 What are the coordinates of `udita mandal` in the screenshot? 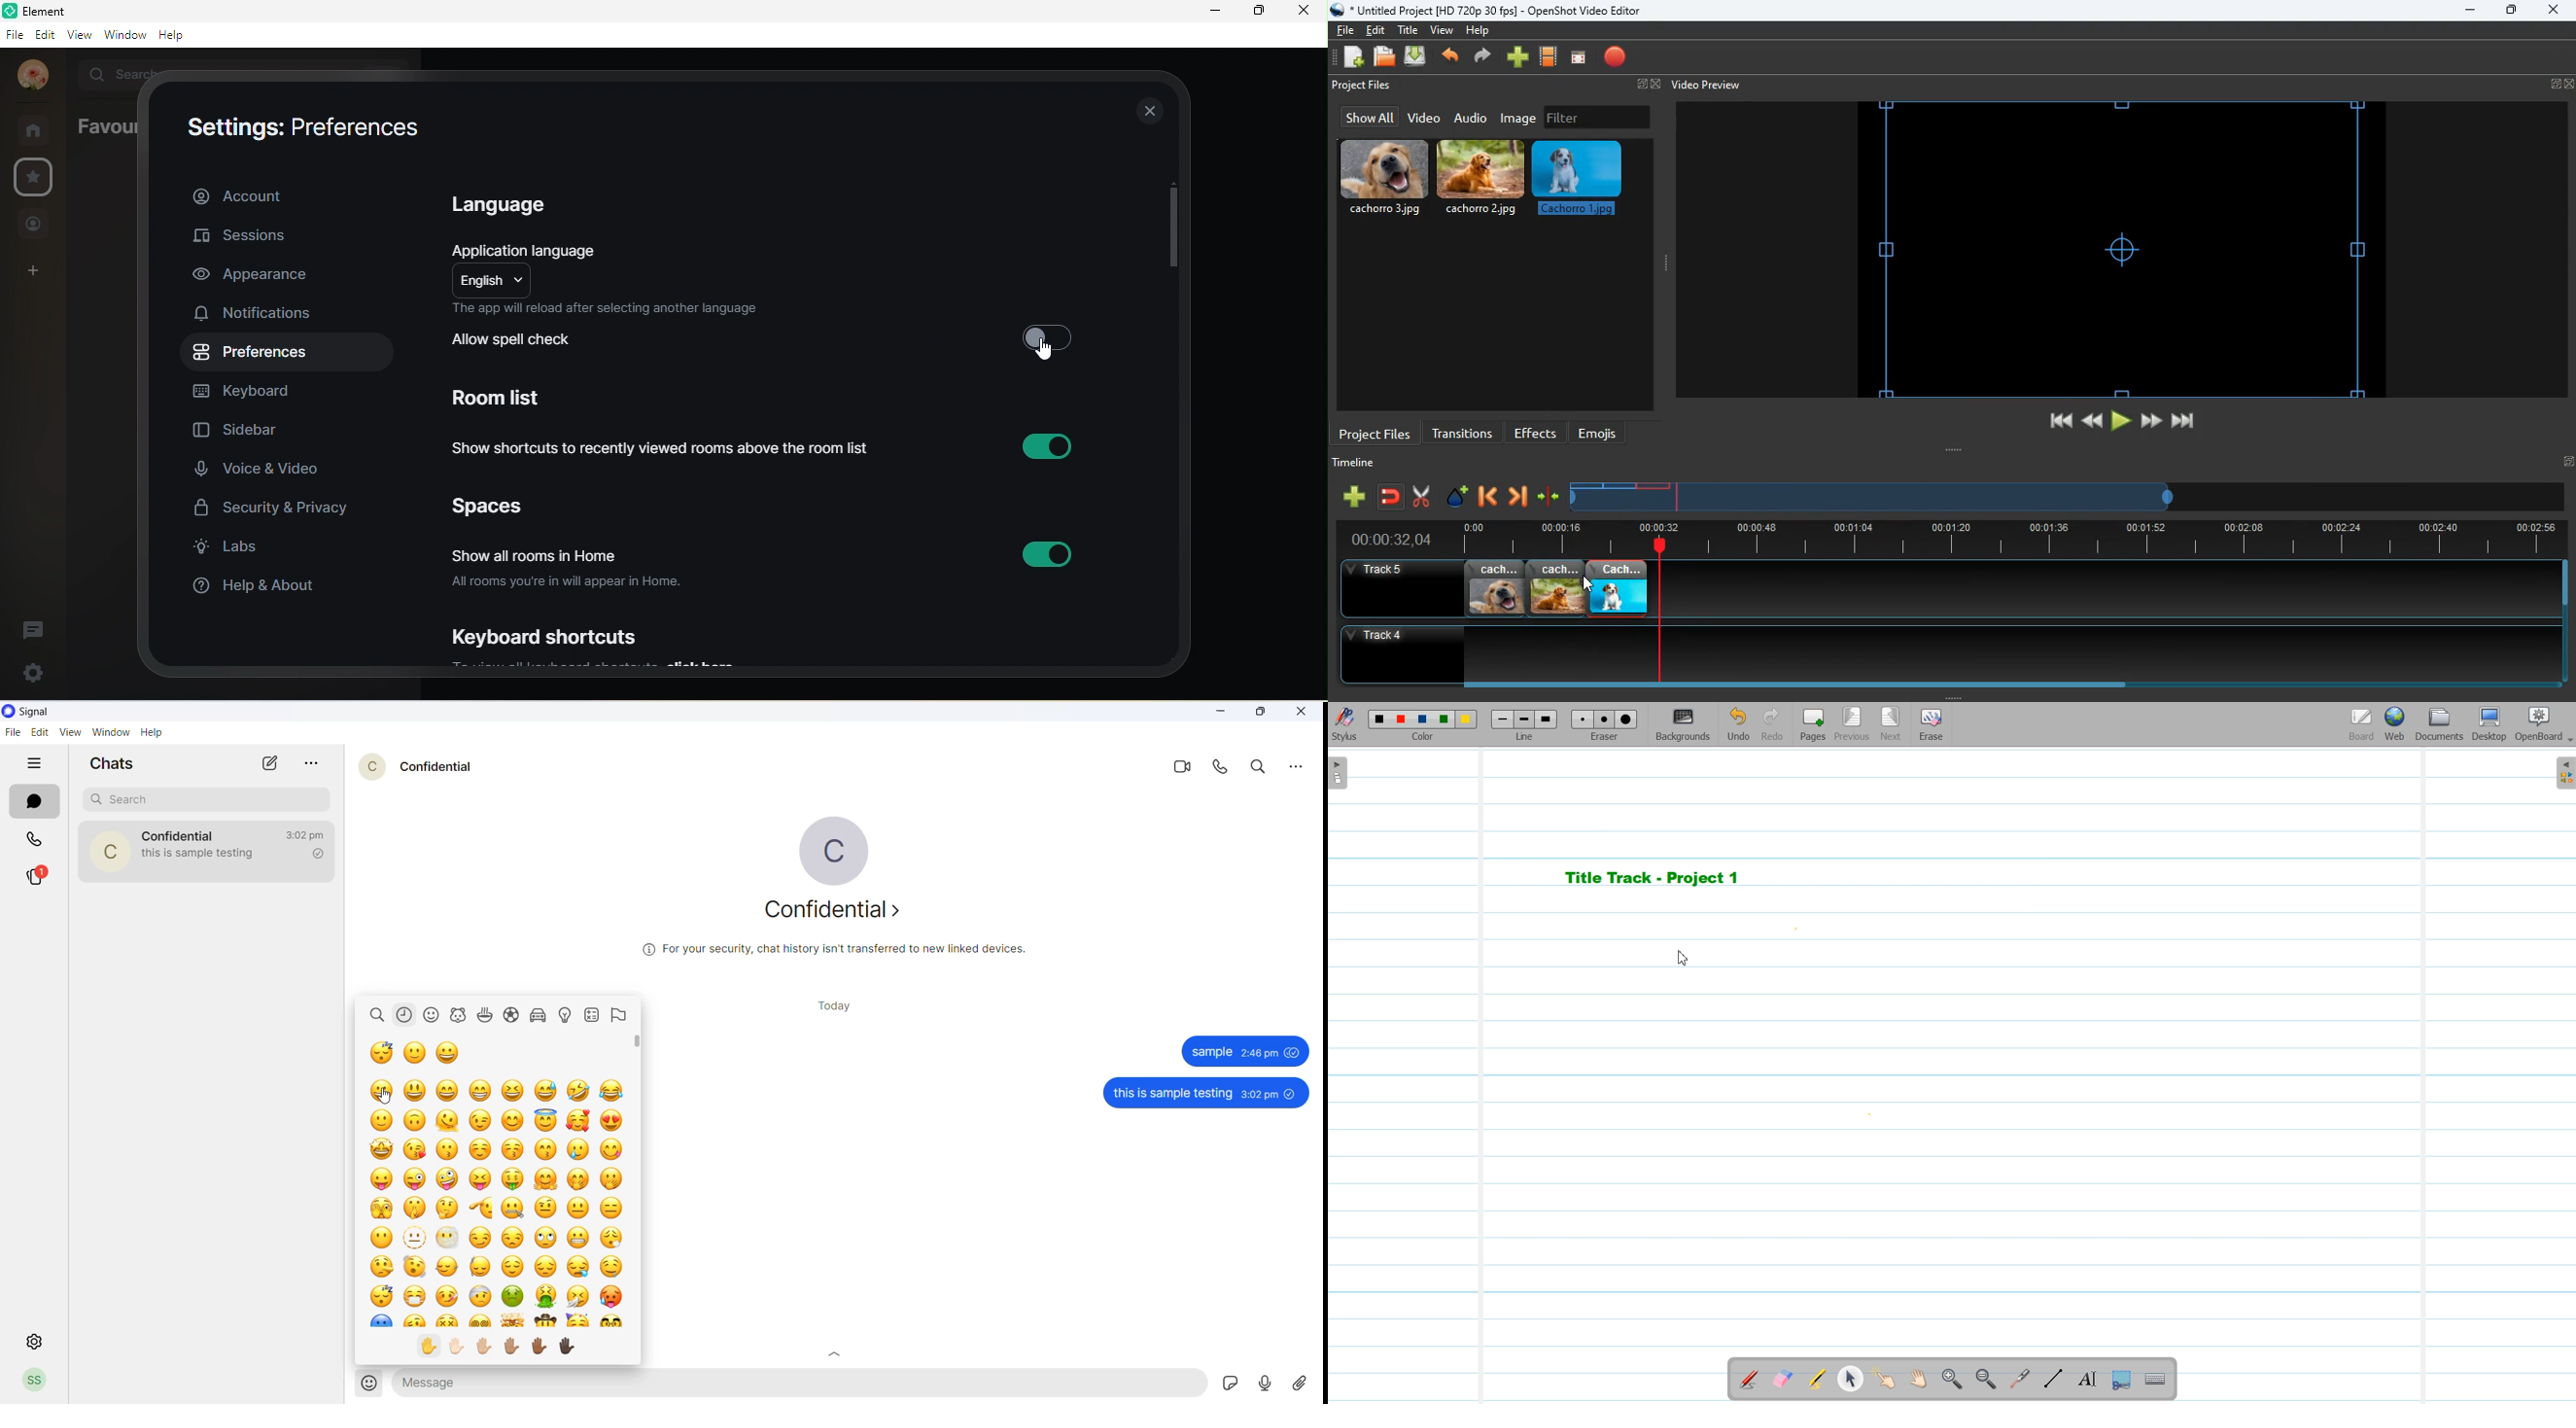 It's located at (28, 76).